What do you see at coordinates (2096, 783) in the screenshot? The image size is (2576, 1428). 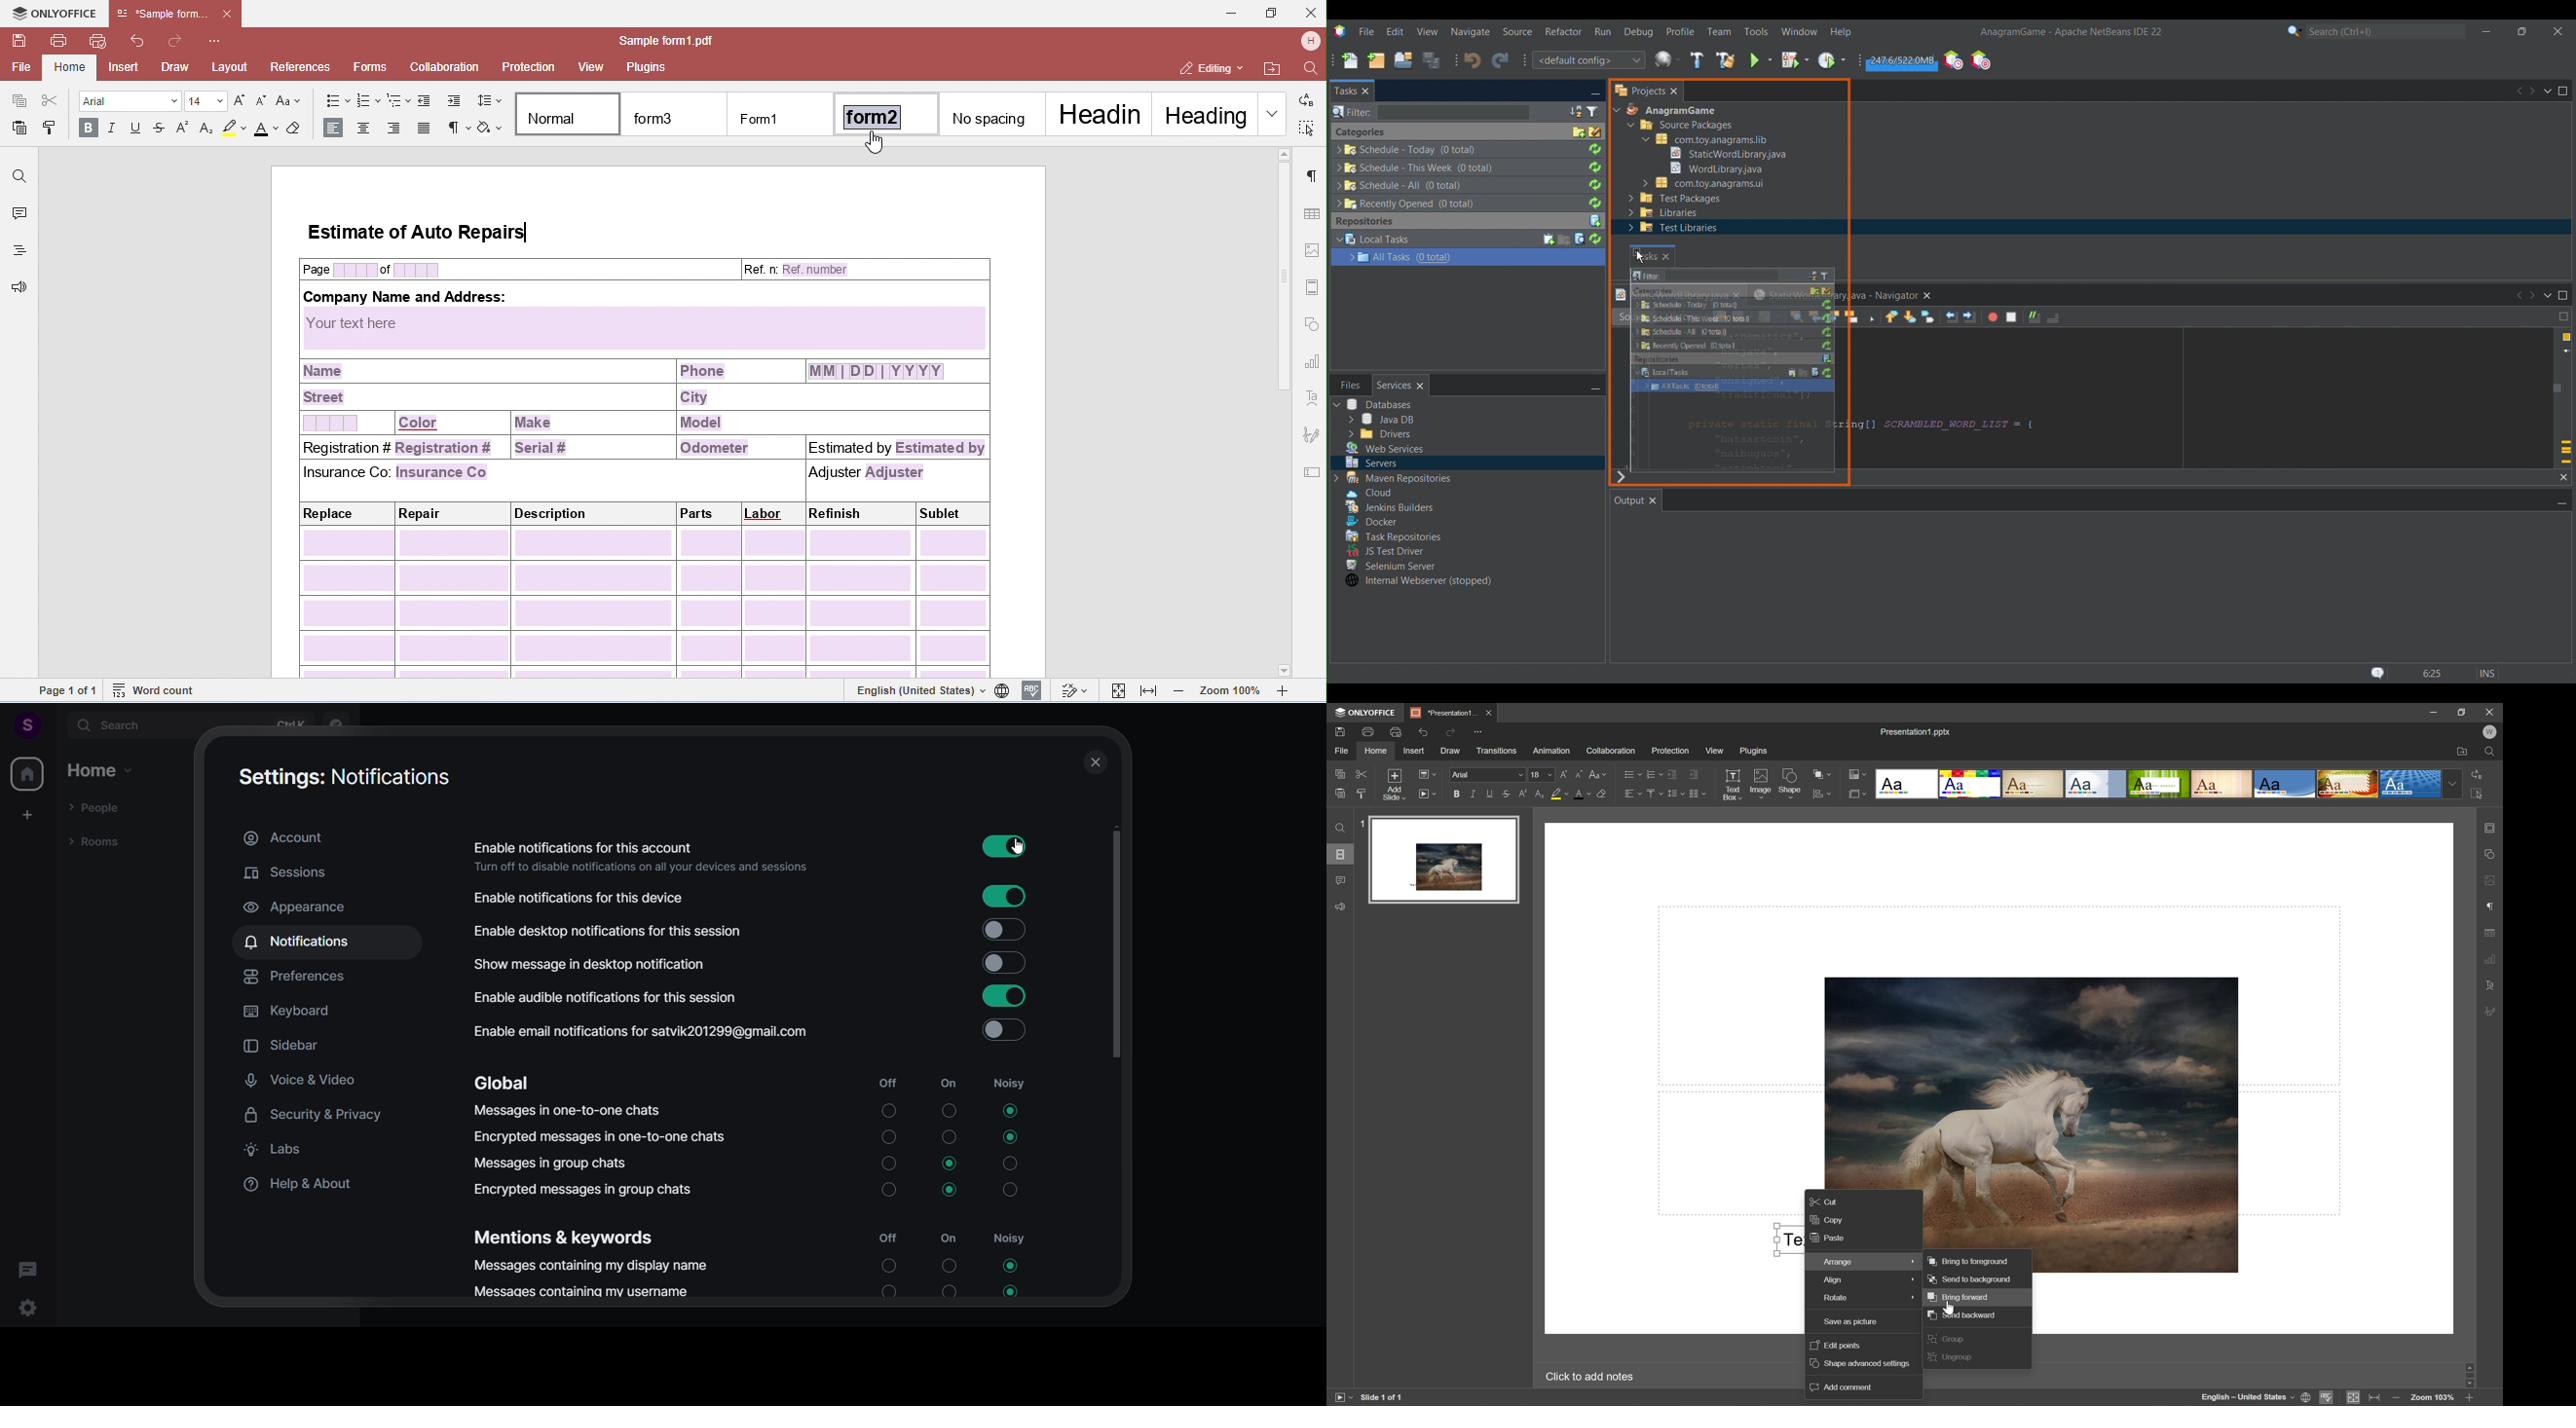 I see `Official` at bounding box center [2096, 783].